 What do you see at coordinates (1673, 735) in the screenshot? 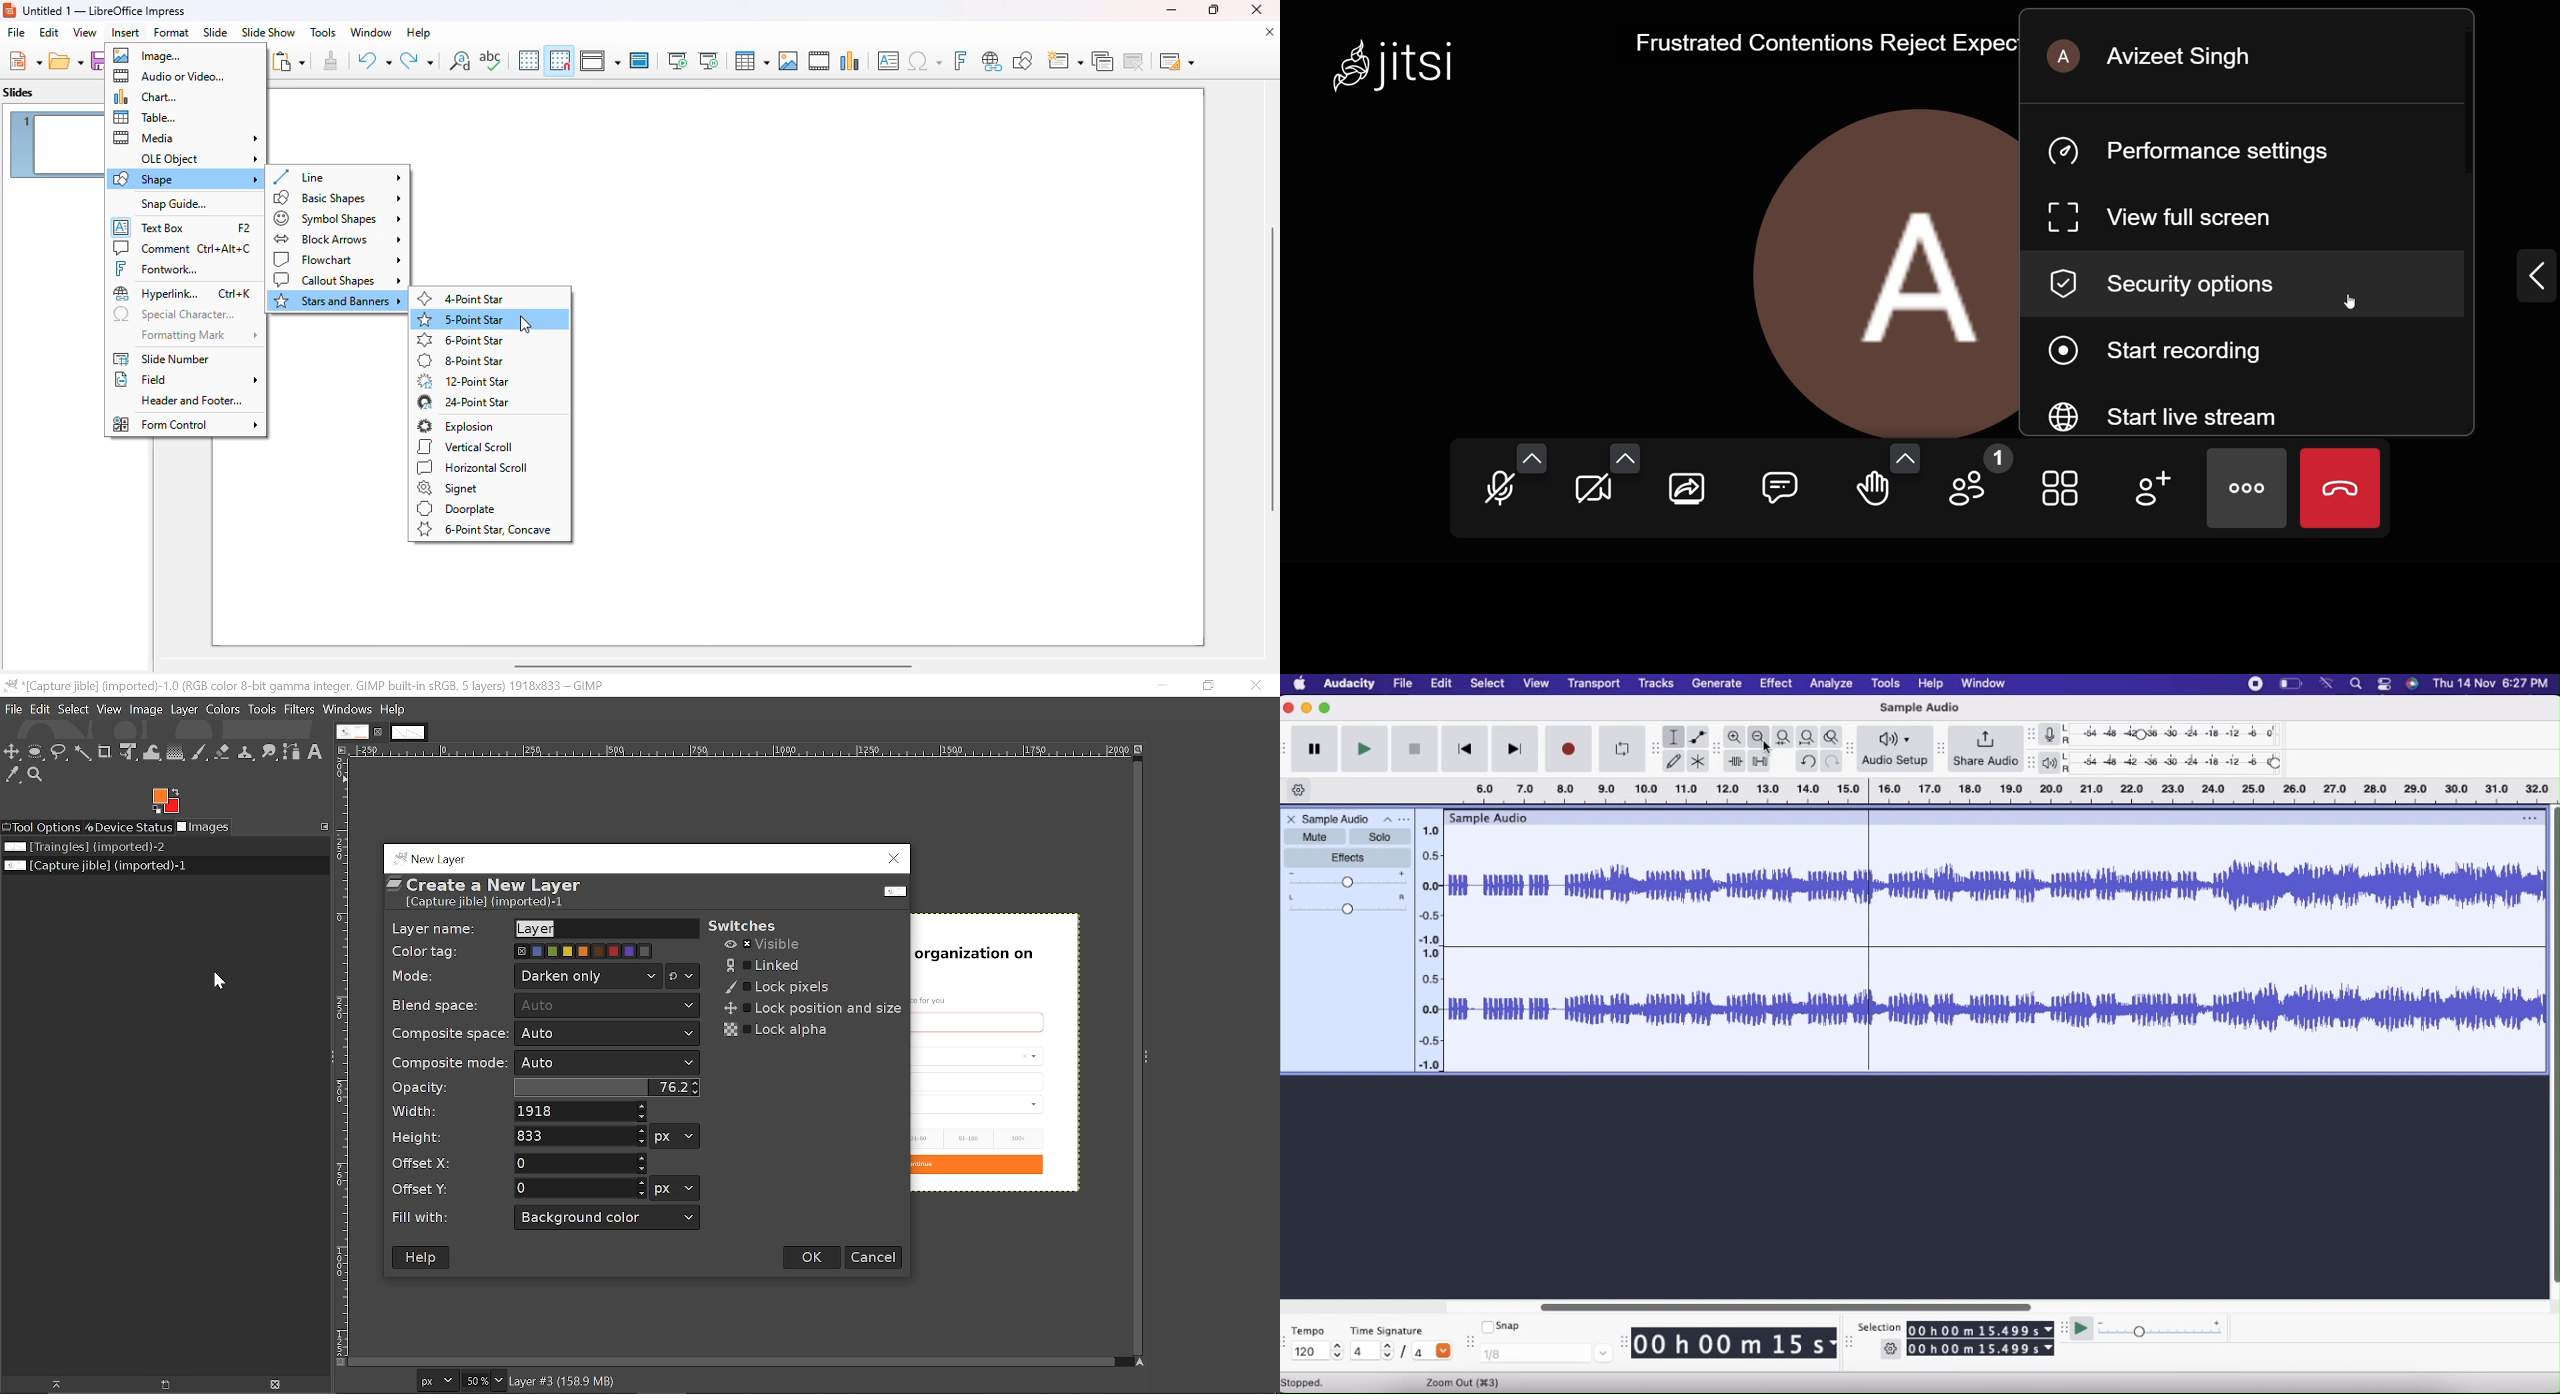
I see `Selection Tool` at bounding box center [1673, 735].